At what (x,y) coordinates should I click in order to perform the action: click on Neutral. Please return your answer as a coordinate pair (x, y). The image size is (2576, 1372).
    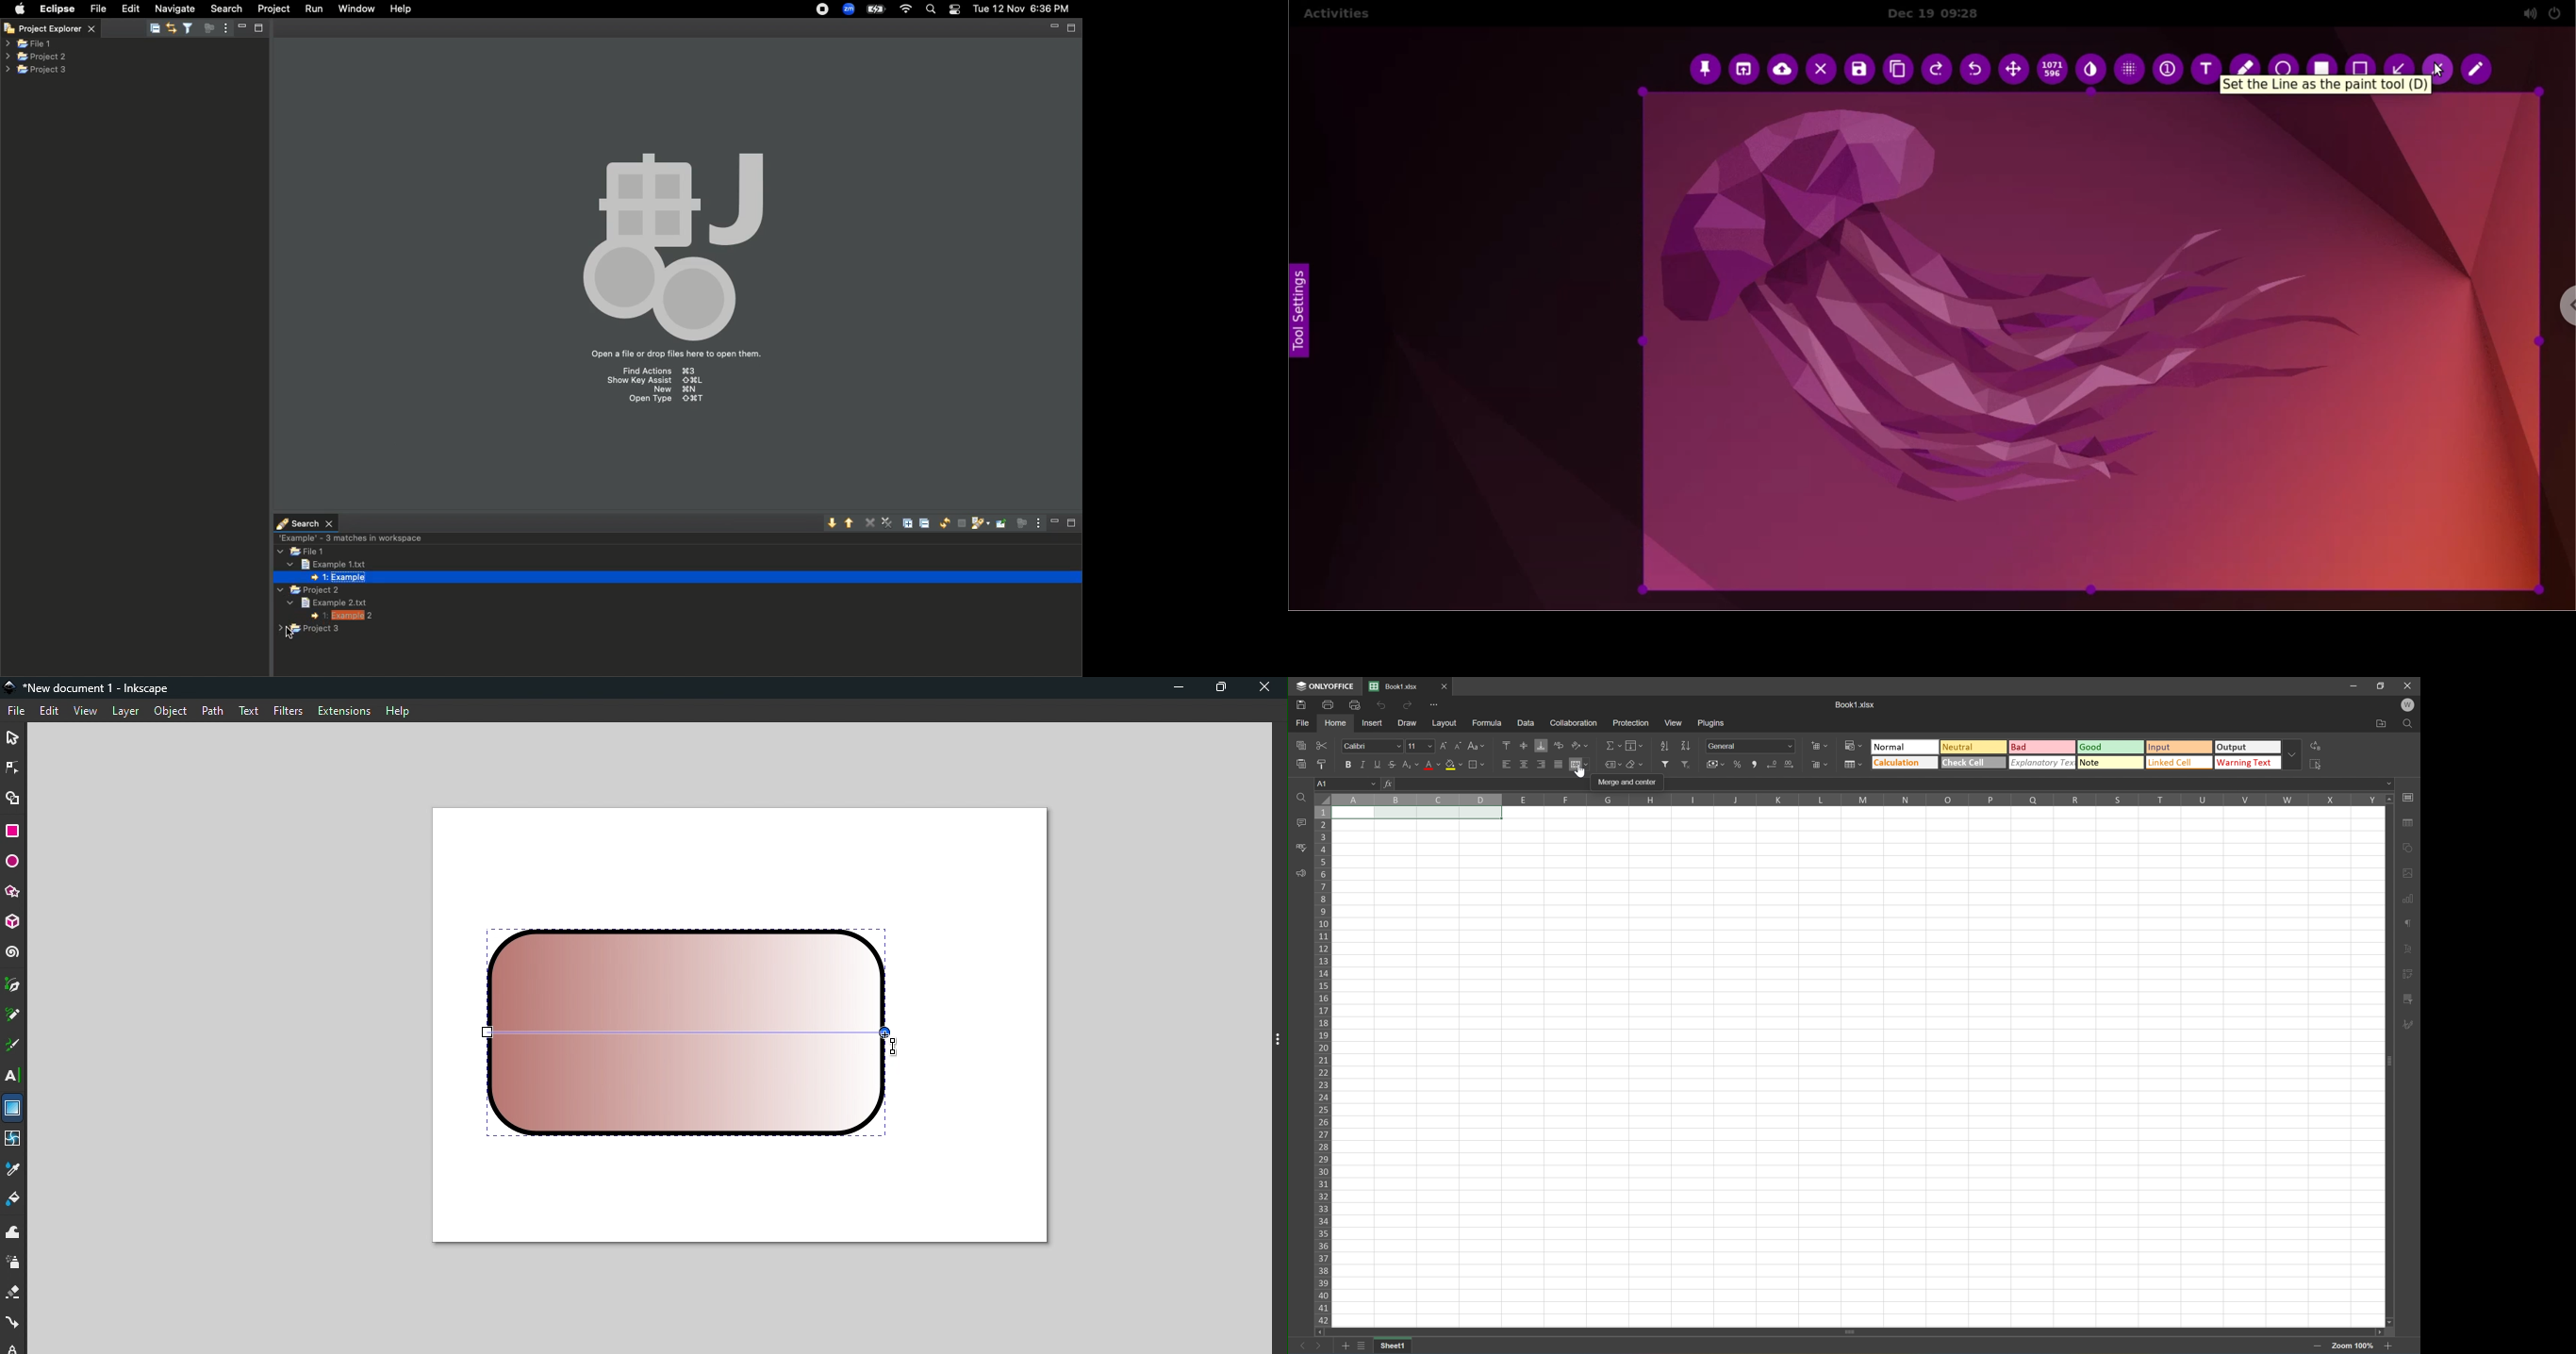
    Looking at the image, I should click on (1972, 746).